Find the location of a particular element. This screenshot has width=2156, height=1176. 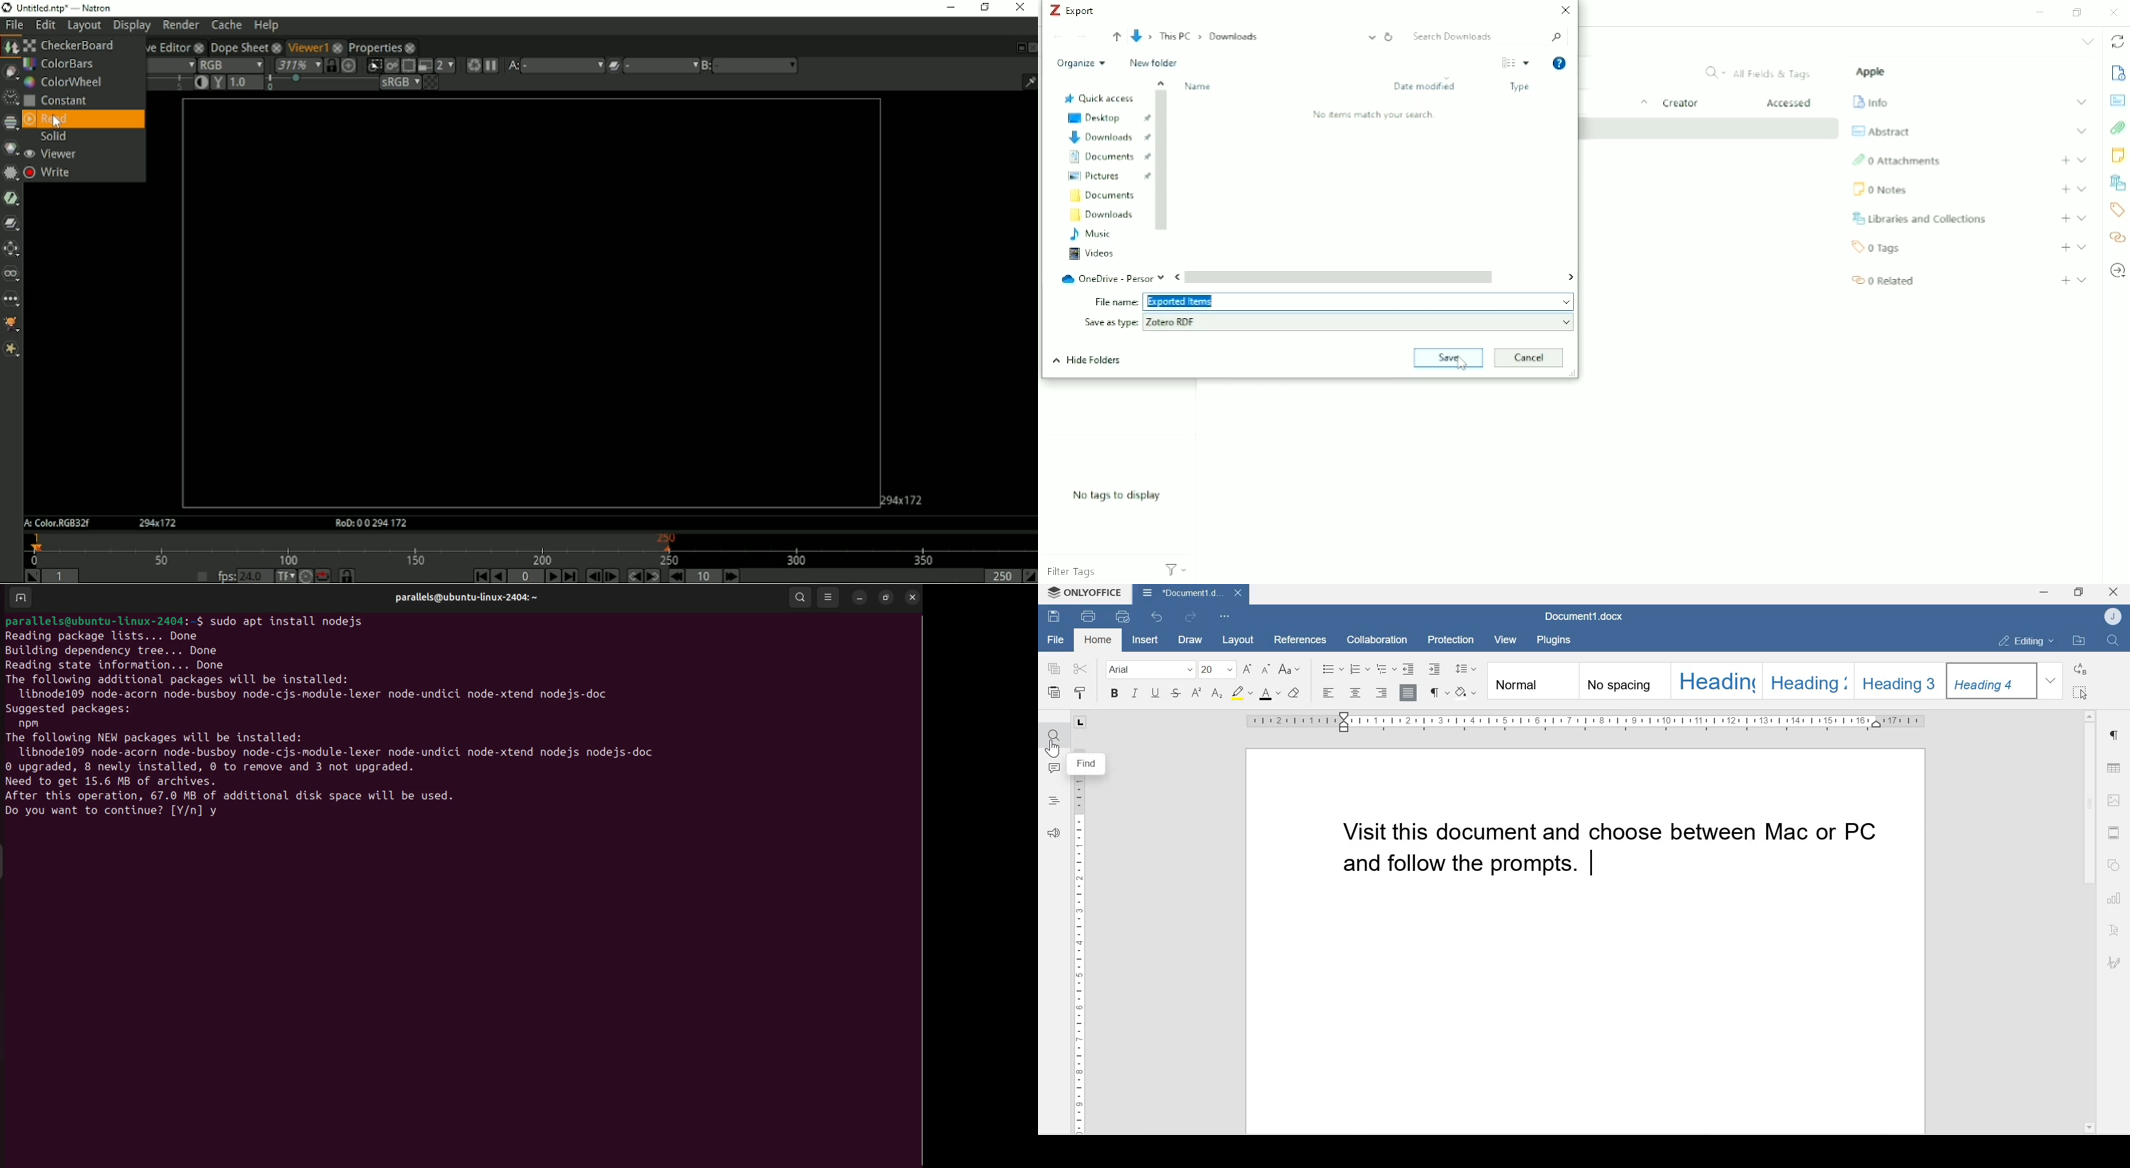

Constant is located at coordinates (58, 101).